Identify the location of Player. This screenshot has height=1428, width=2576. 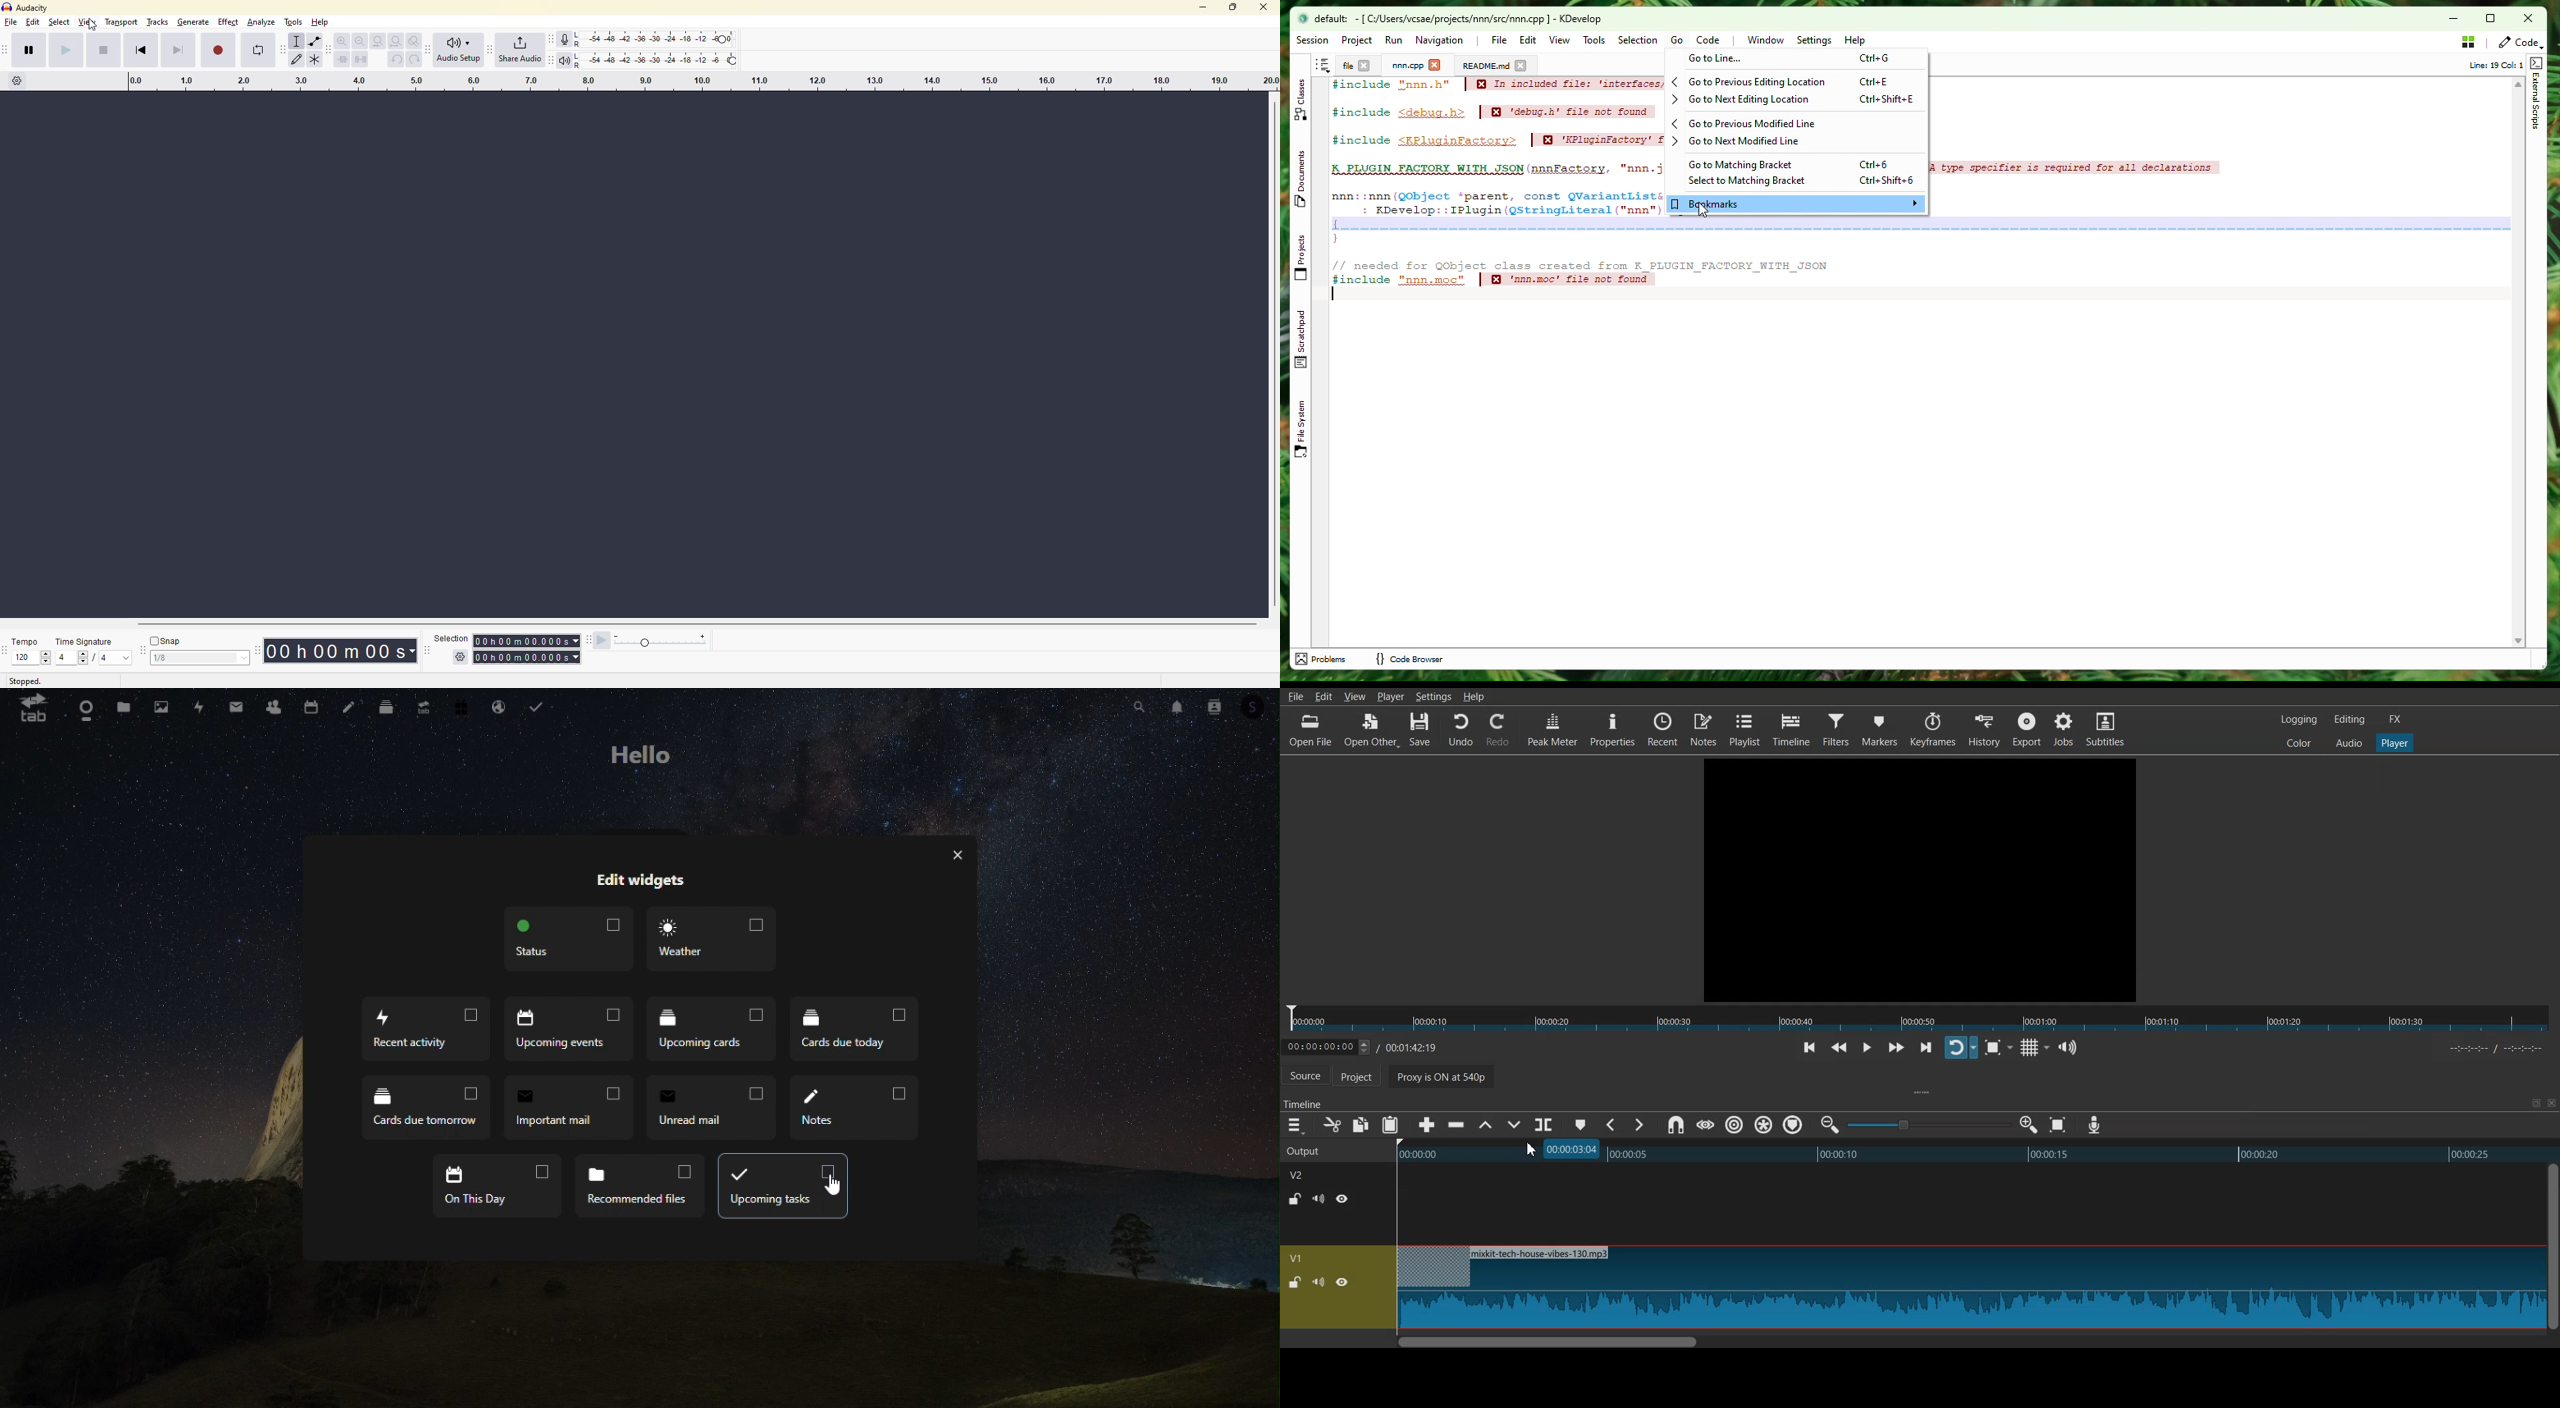
(1391, 696).